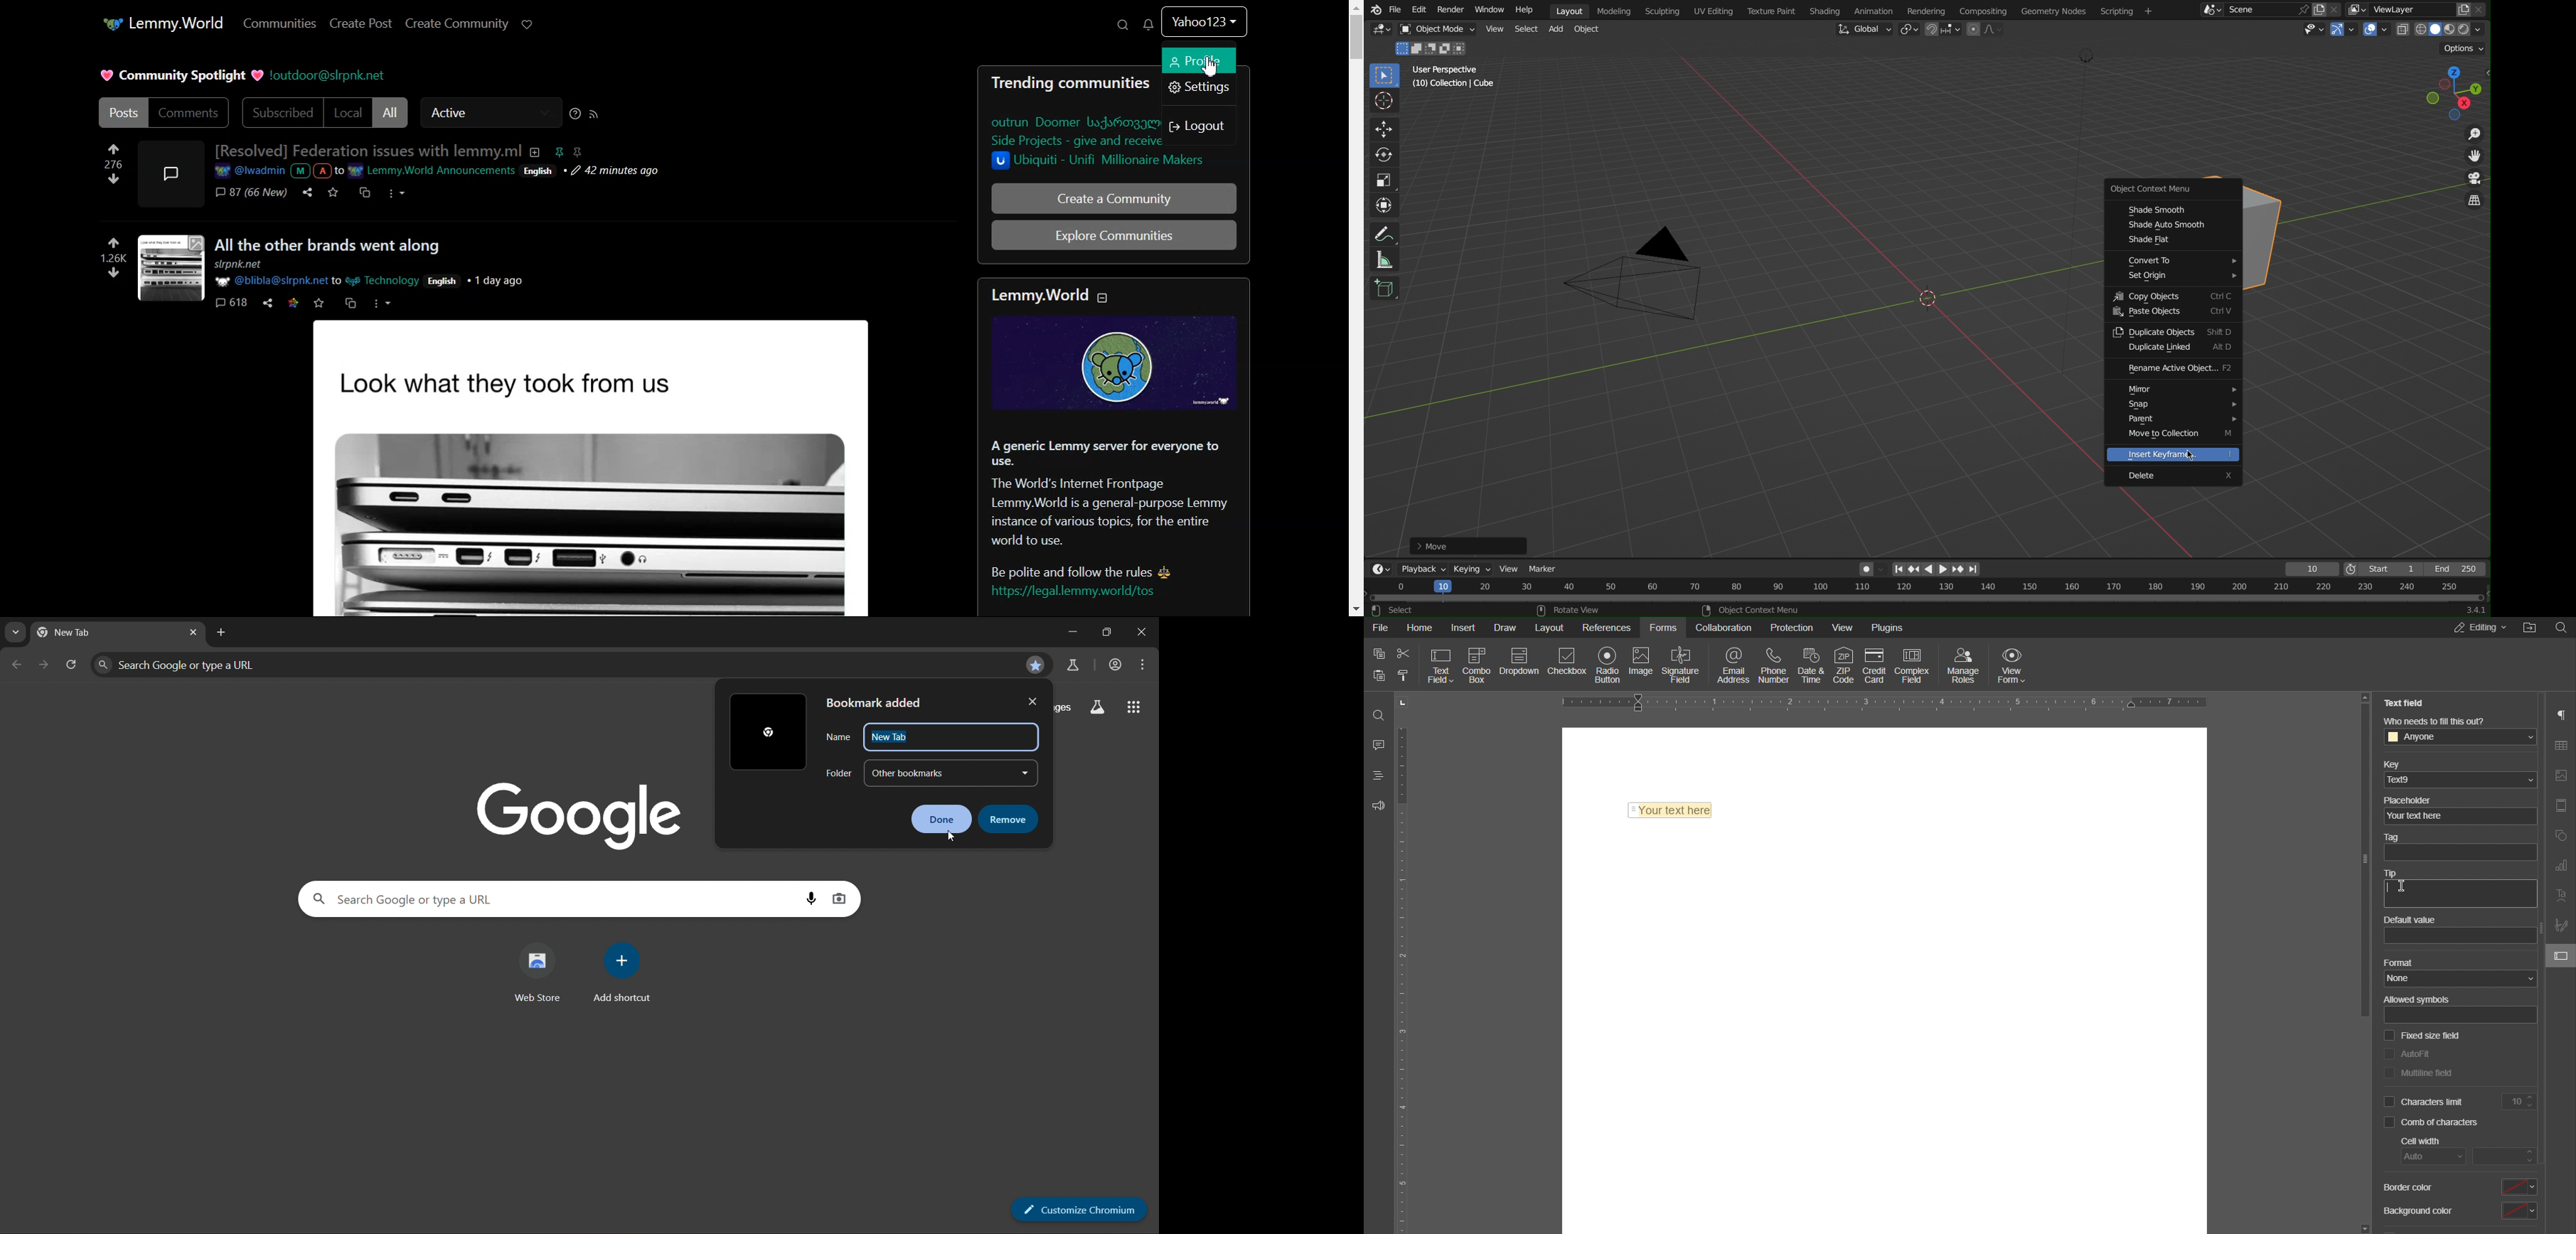  Describe the element at coordinates (2390, 1122) in the screenshot. I see `checkbox` at that location.